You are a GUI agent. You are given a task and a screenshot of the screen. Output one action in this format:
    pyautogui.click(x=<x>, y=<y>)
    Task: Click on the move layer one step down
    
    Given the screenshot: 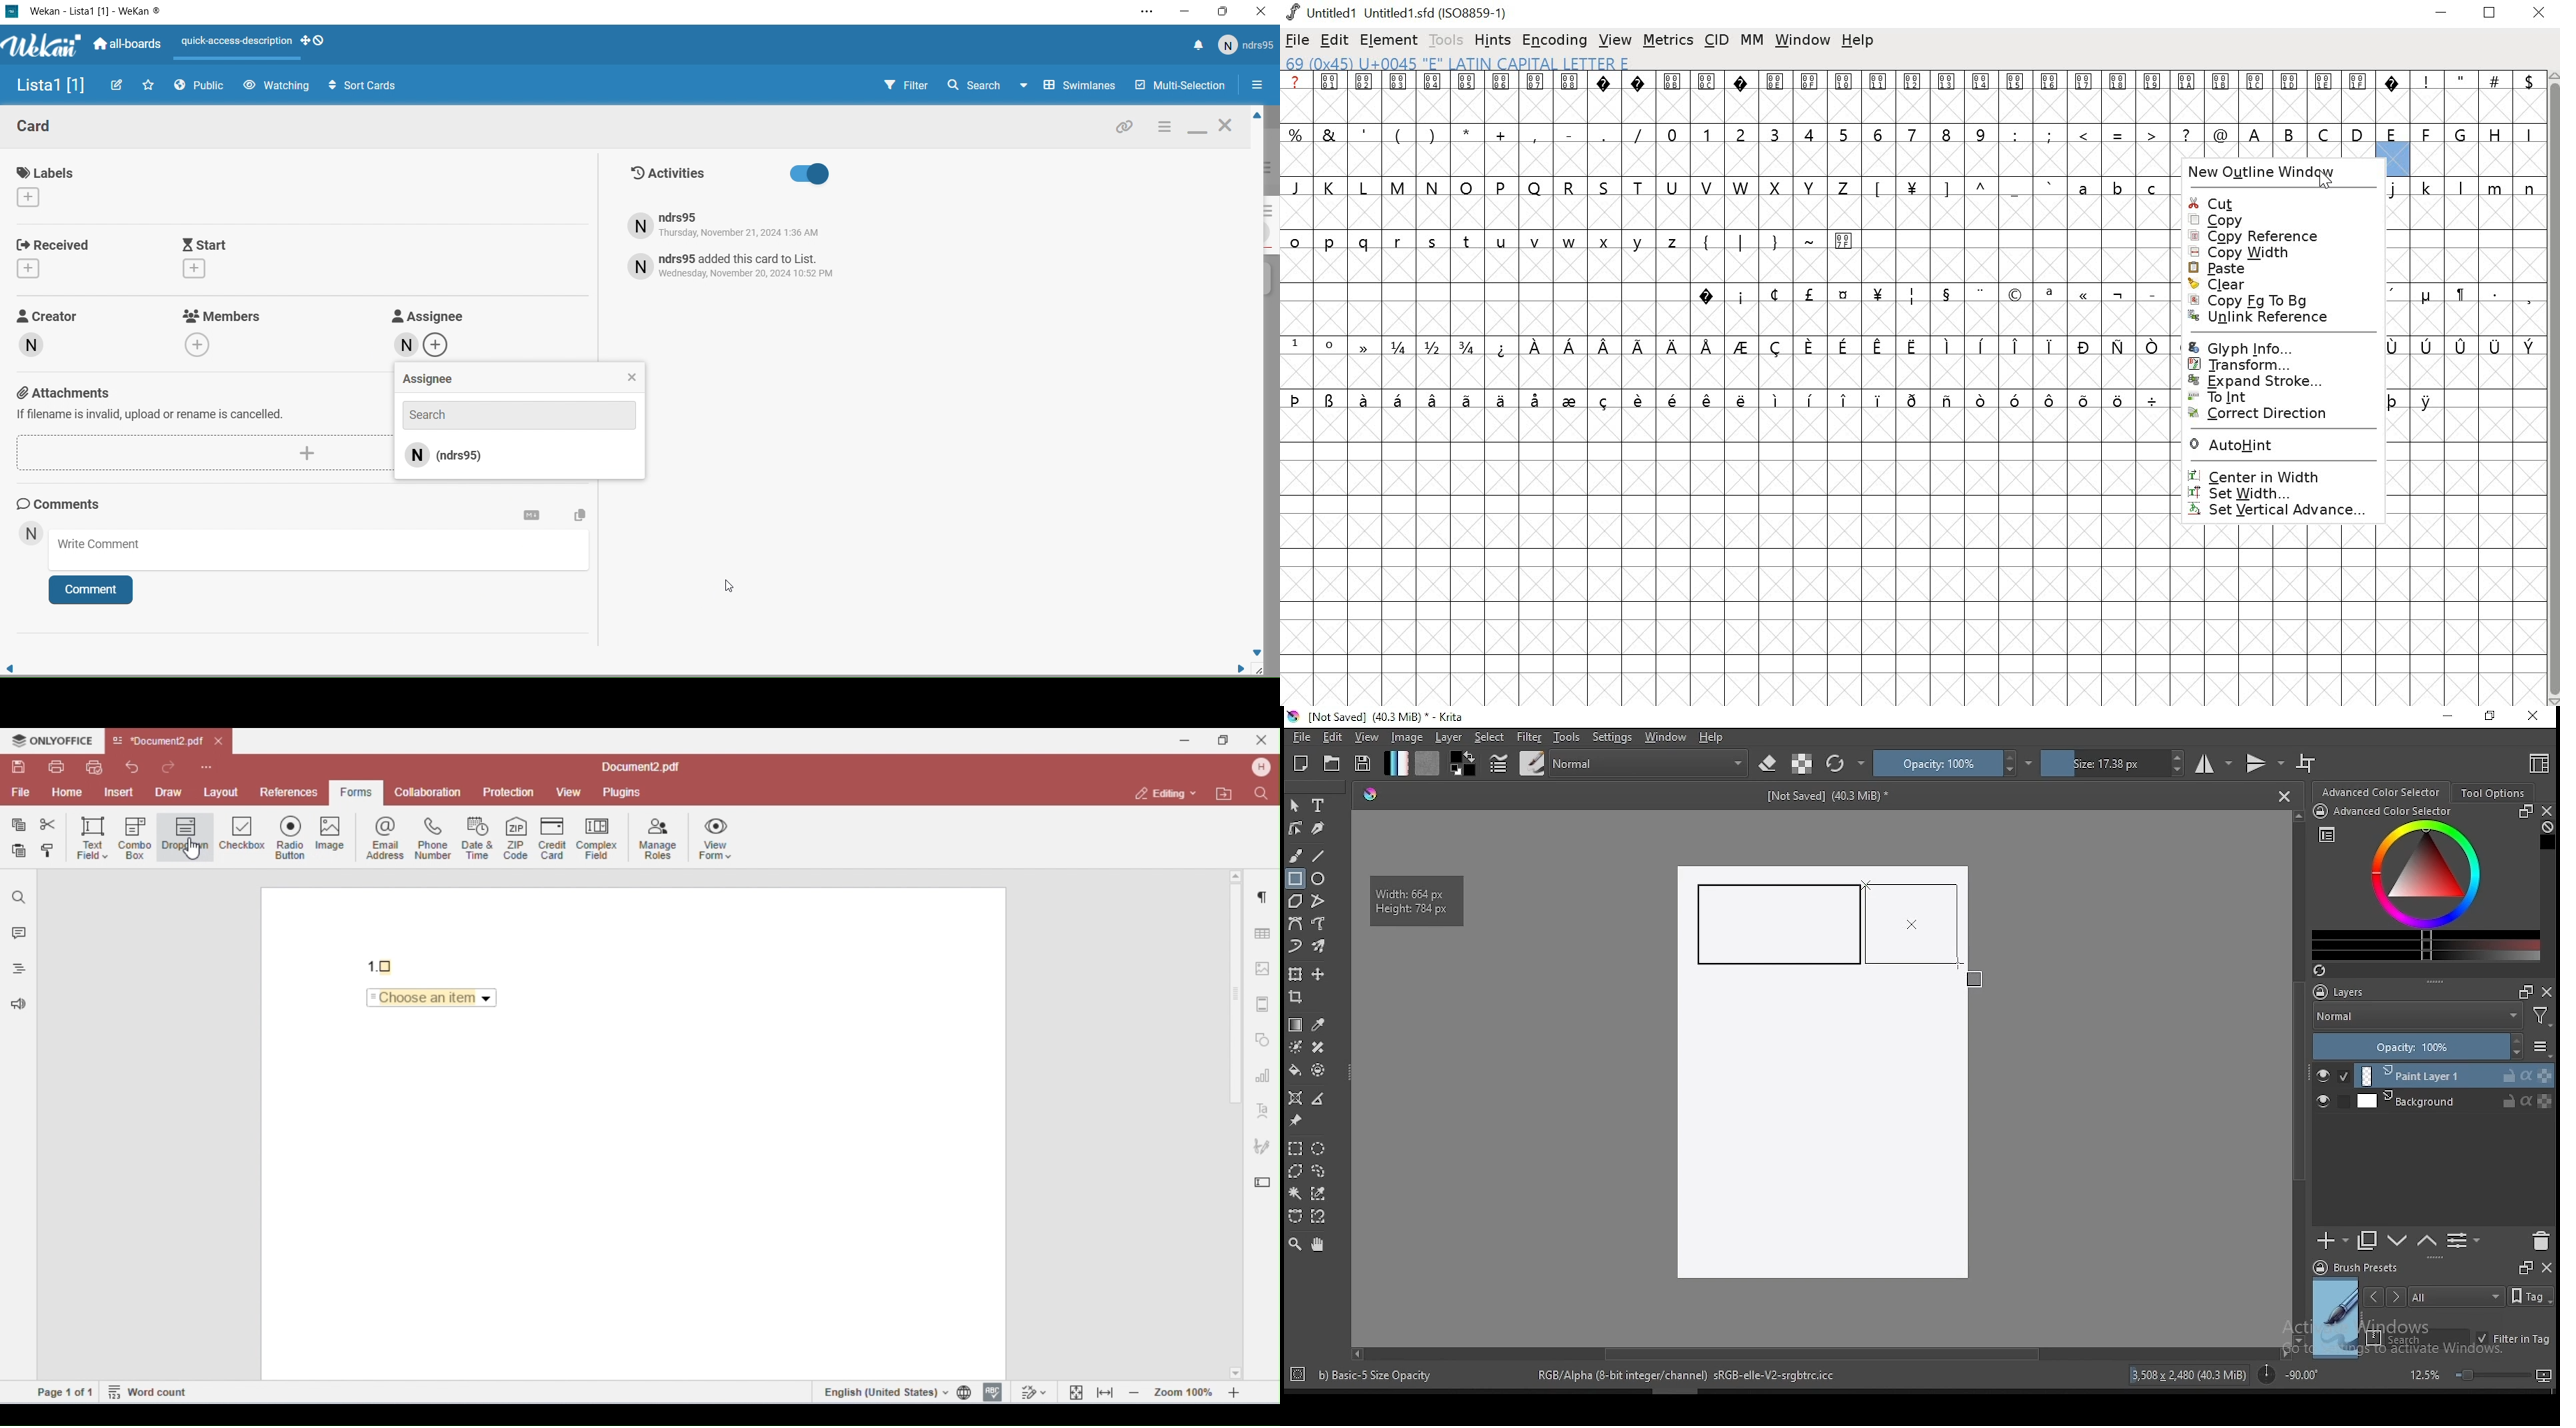 What is the action you would take?
    pyautogui.click(x=2427, y=1241)
    